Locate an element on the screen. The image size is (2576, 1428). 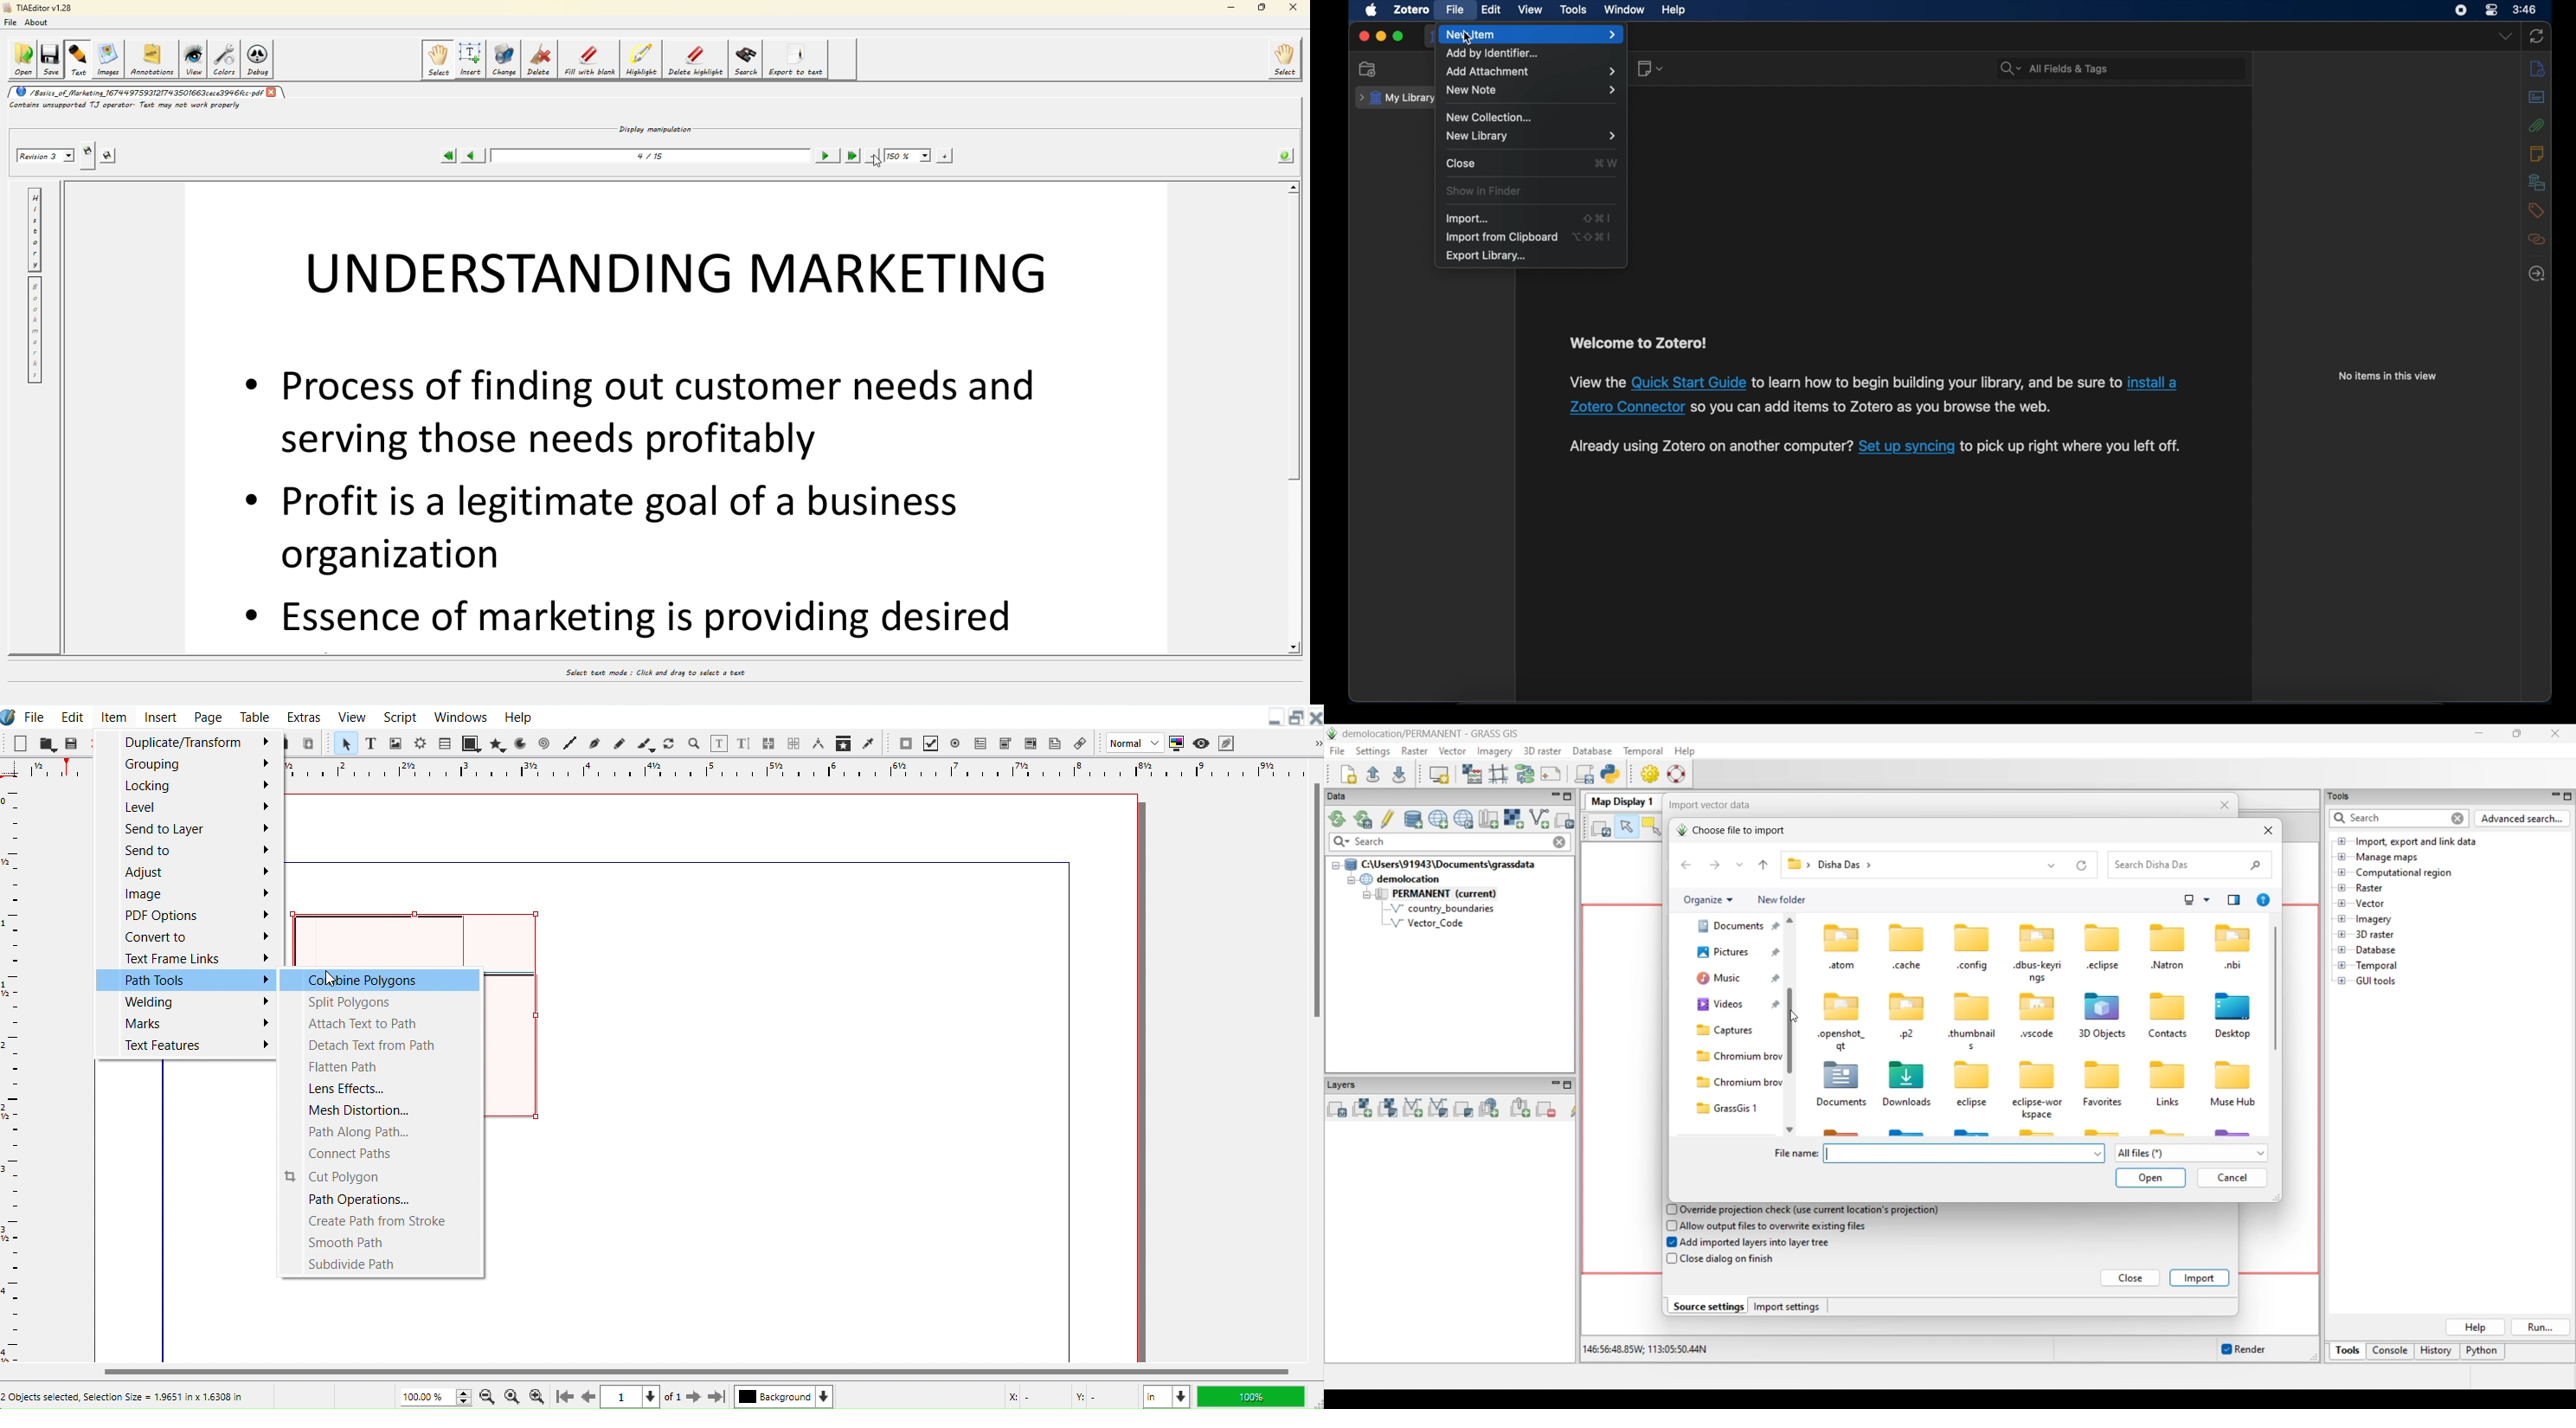
Select current layer is located at coordinates (784, 1396).